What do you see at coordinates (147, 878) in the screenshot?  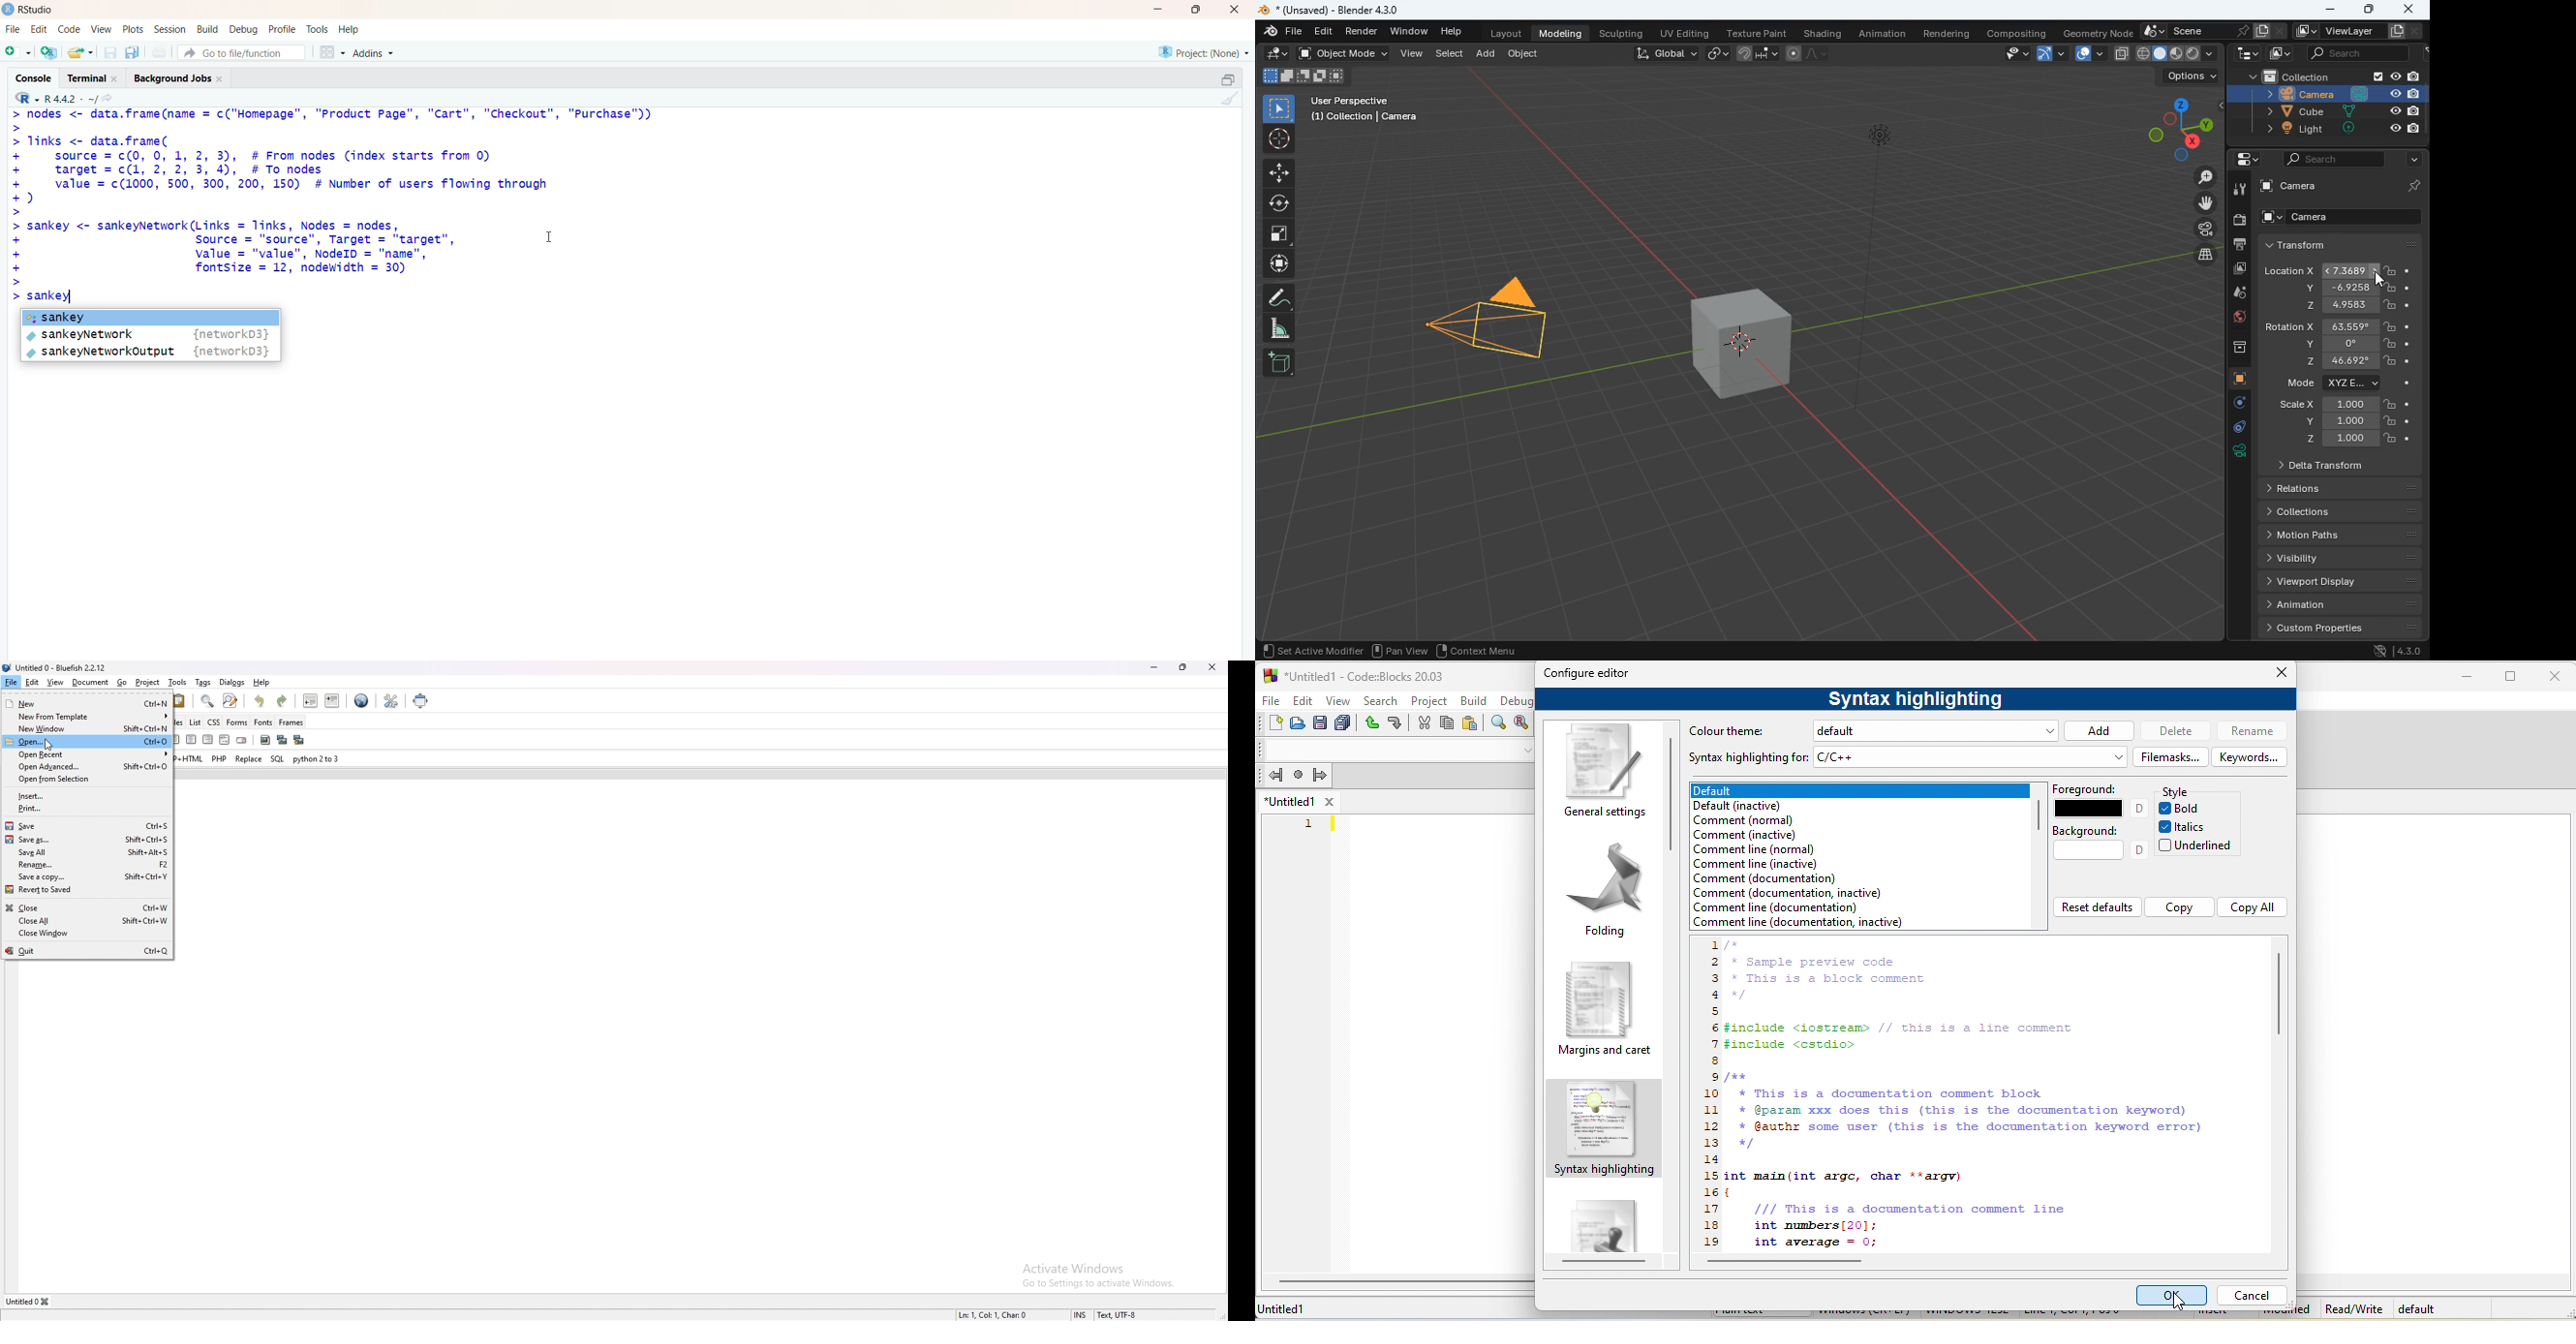 I see `Shifts Ctri+Y` at bounding box center [147, 878].